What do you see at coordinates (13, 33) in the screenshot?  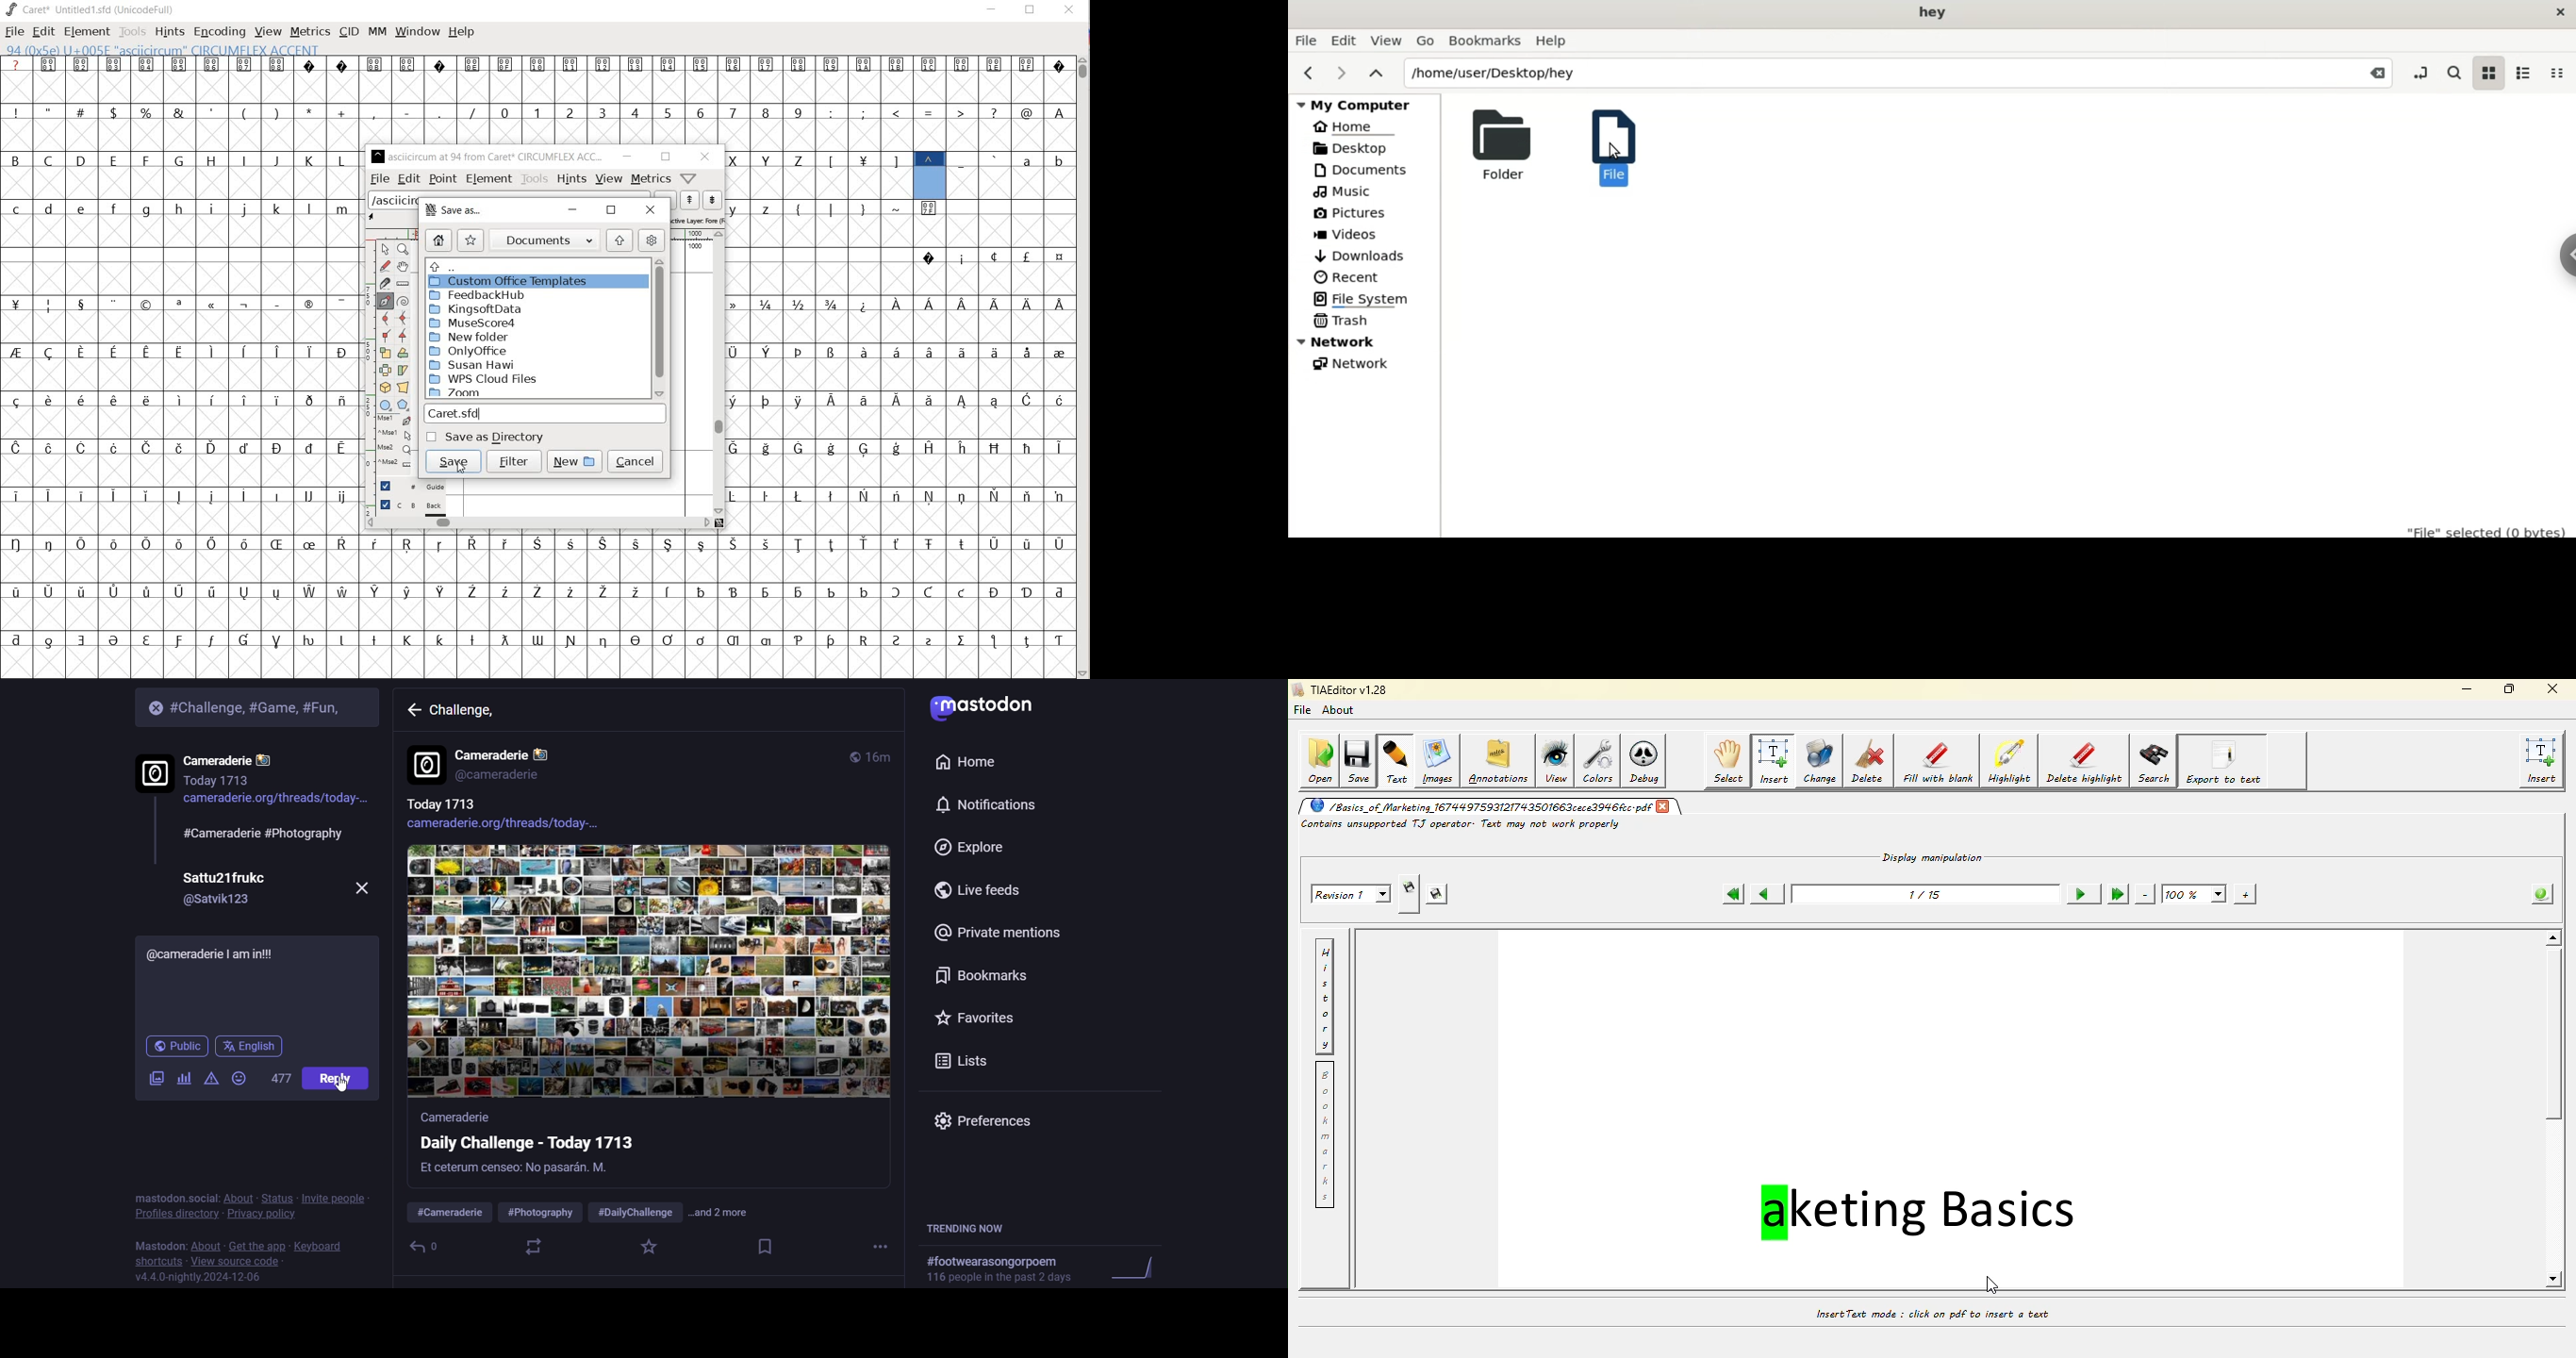 I see `FILE` at bounding box center [13, 33].